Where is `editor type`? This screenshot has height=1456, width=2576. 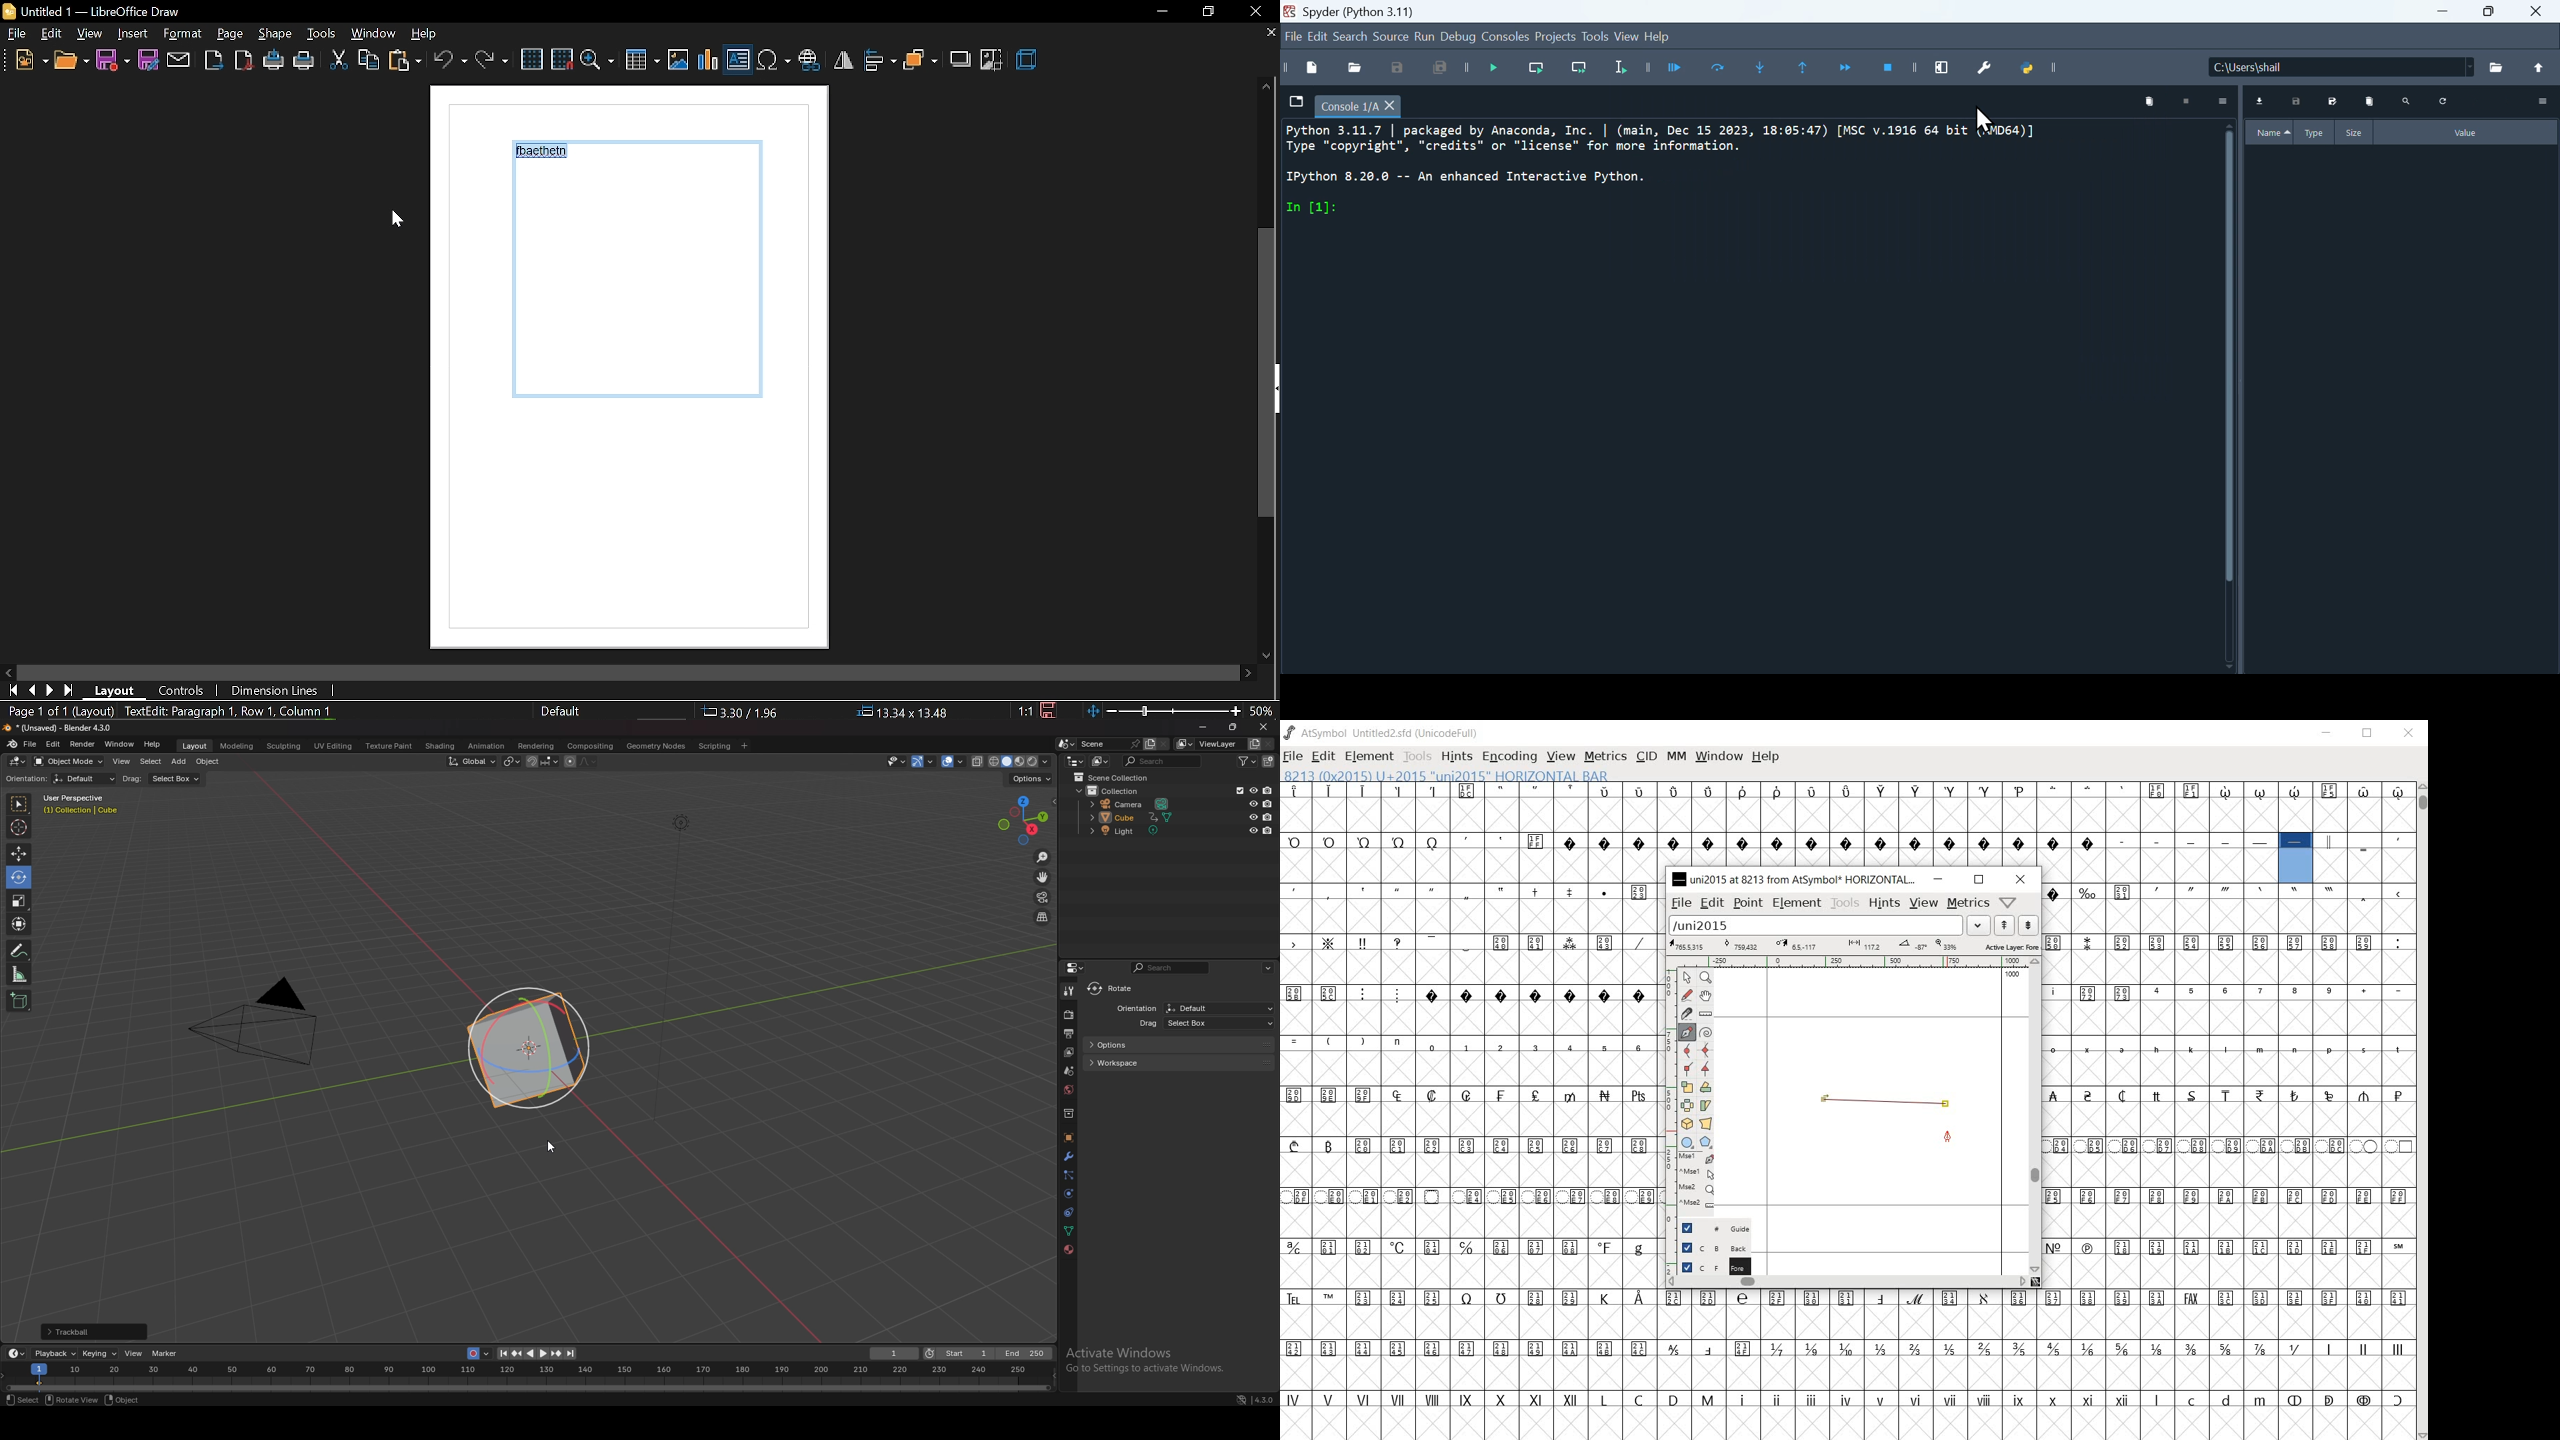 editor type is located at coordinates (1075, 761).